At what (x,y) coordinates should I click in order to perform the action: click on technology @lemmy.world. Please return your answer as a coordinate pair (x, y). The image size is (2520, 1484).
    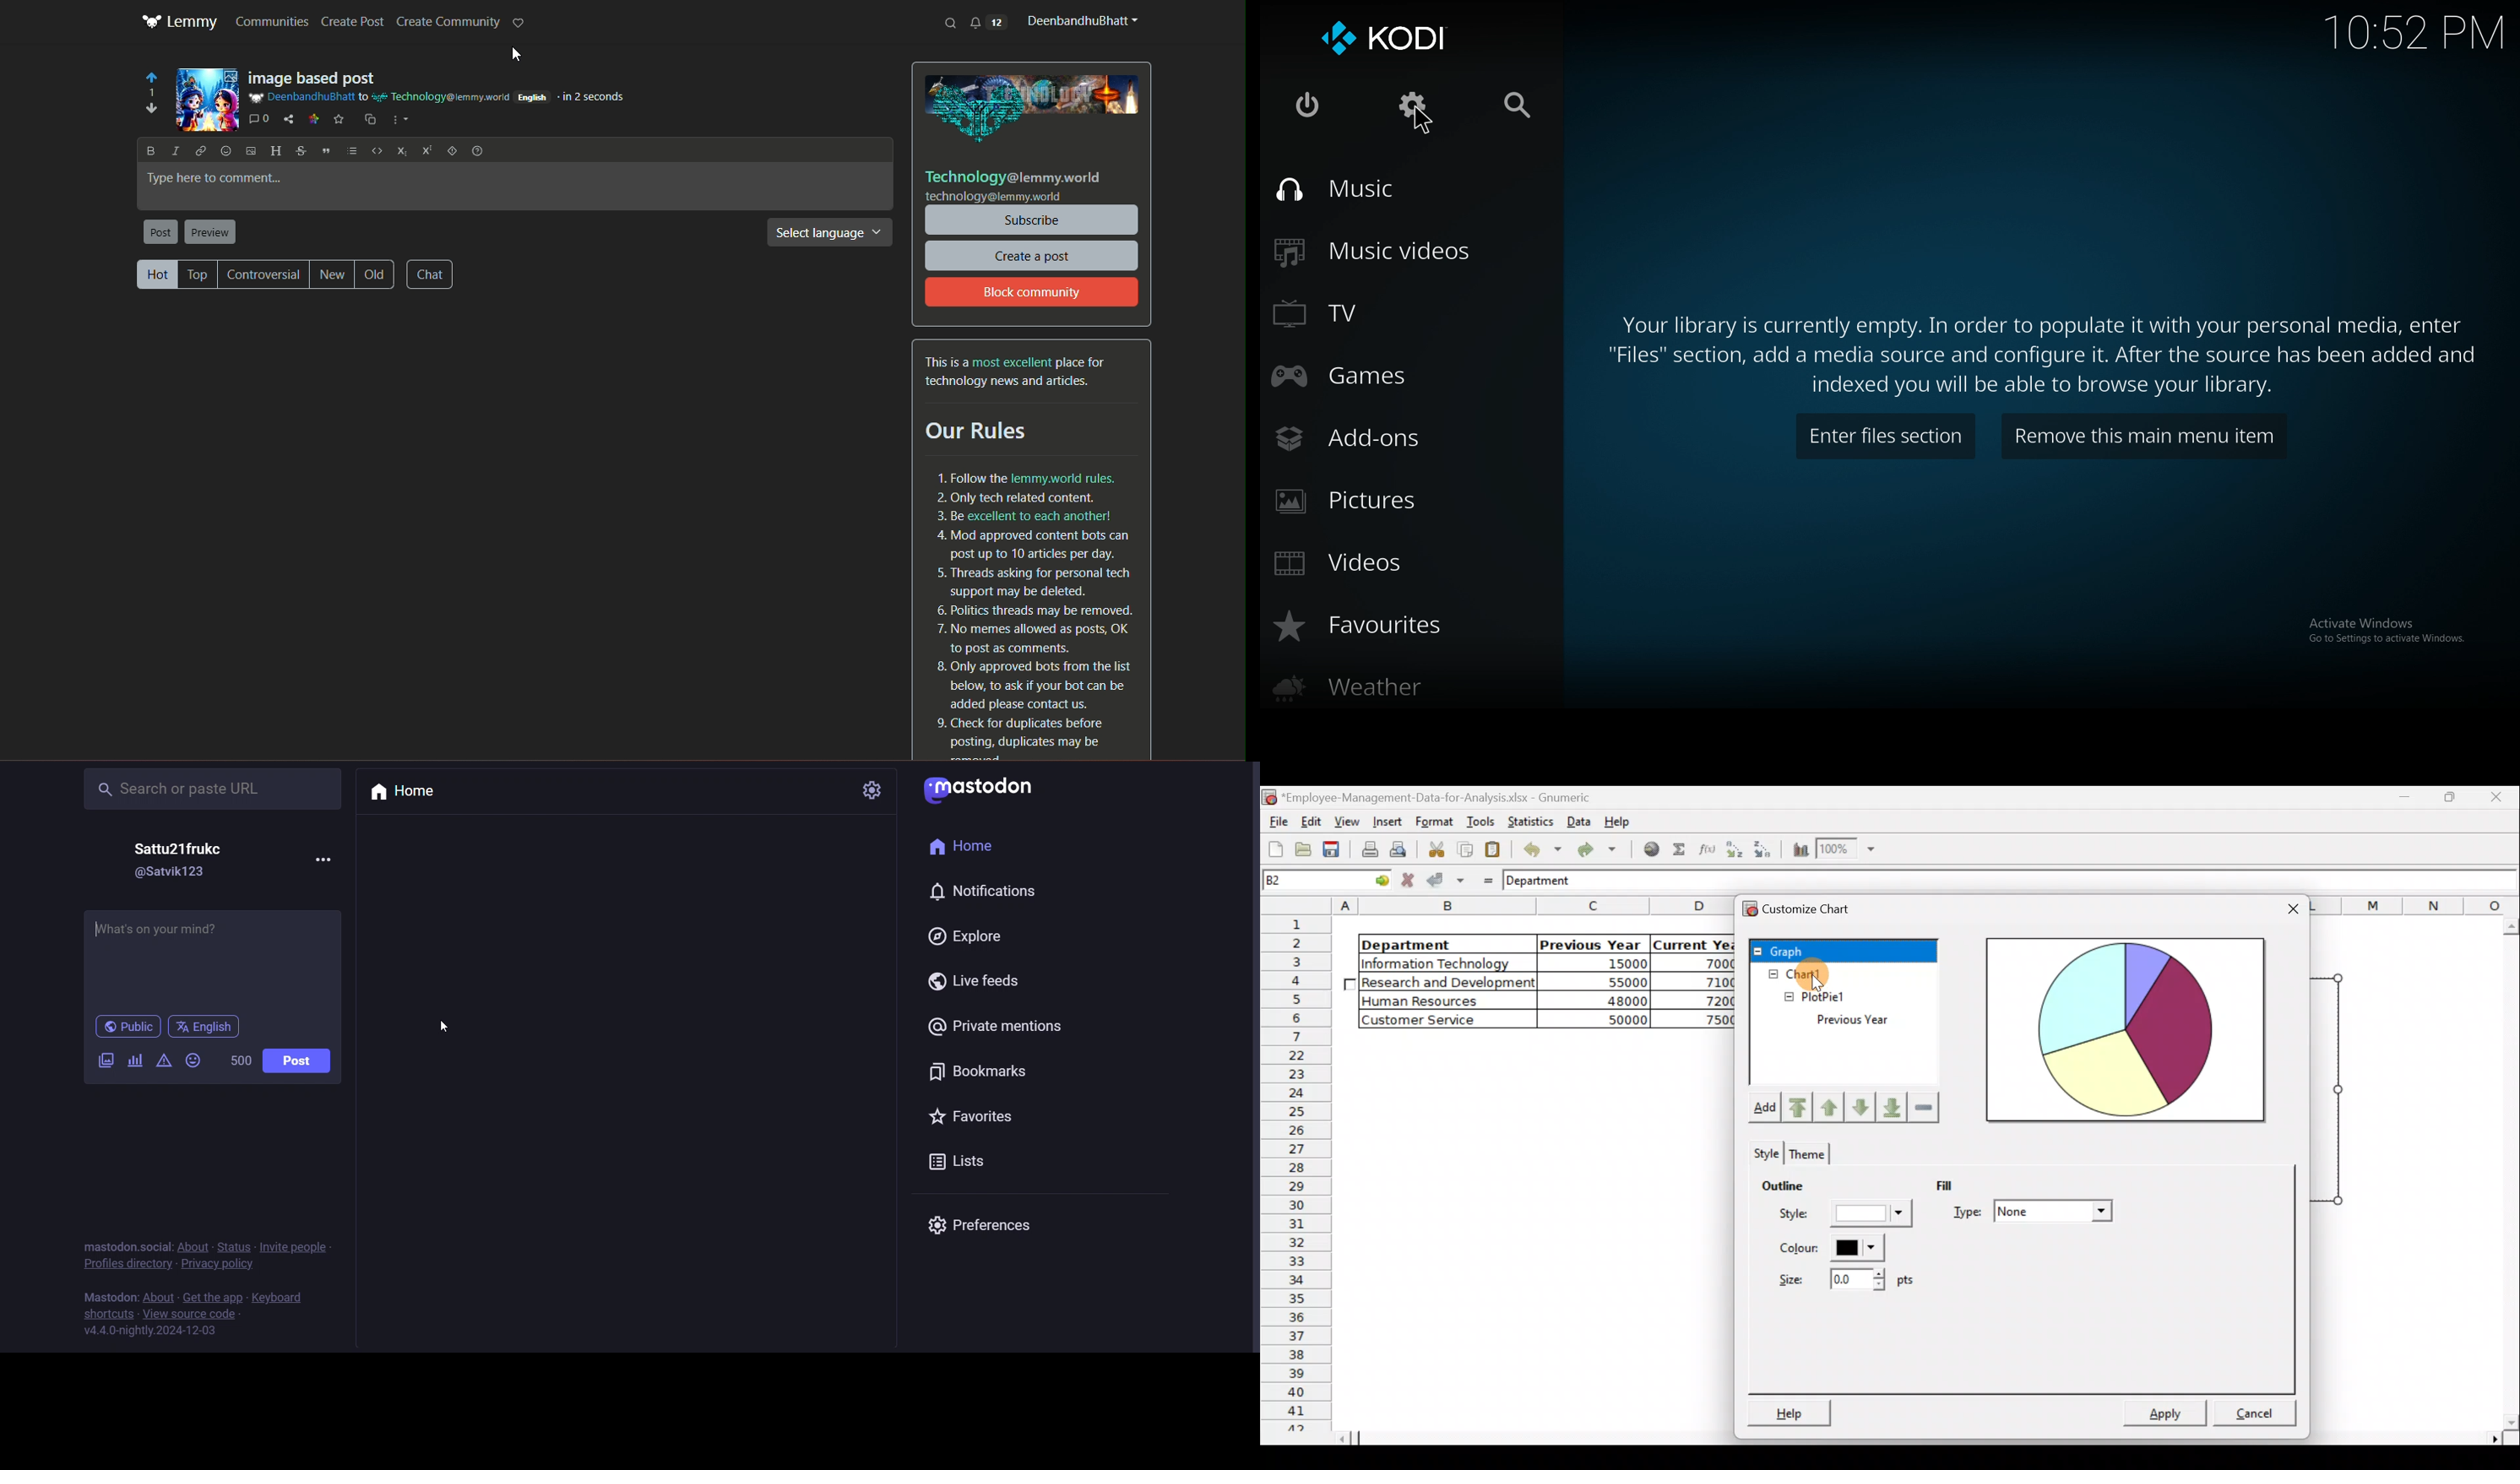
    Looking at the image, I should click on (994, 197).